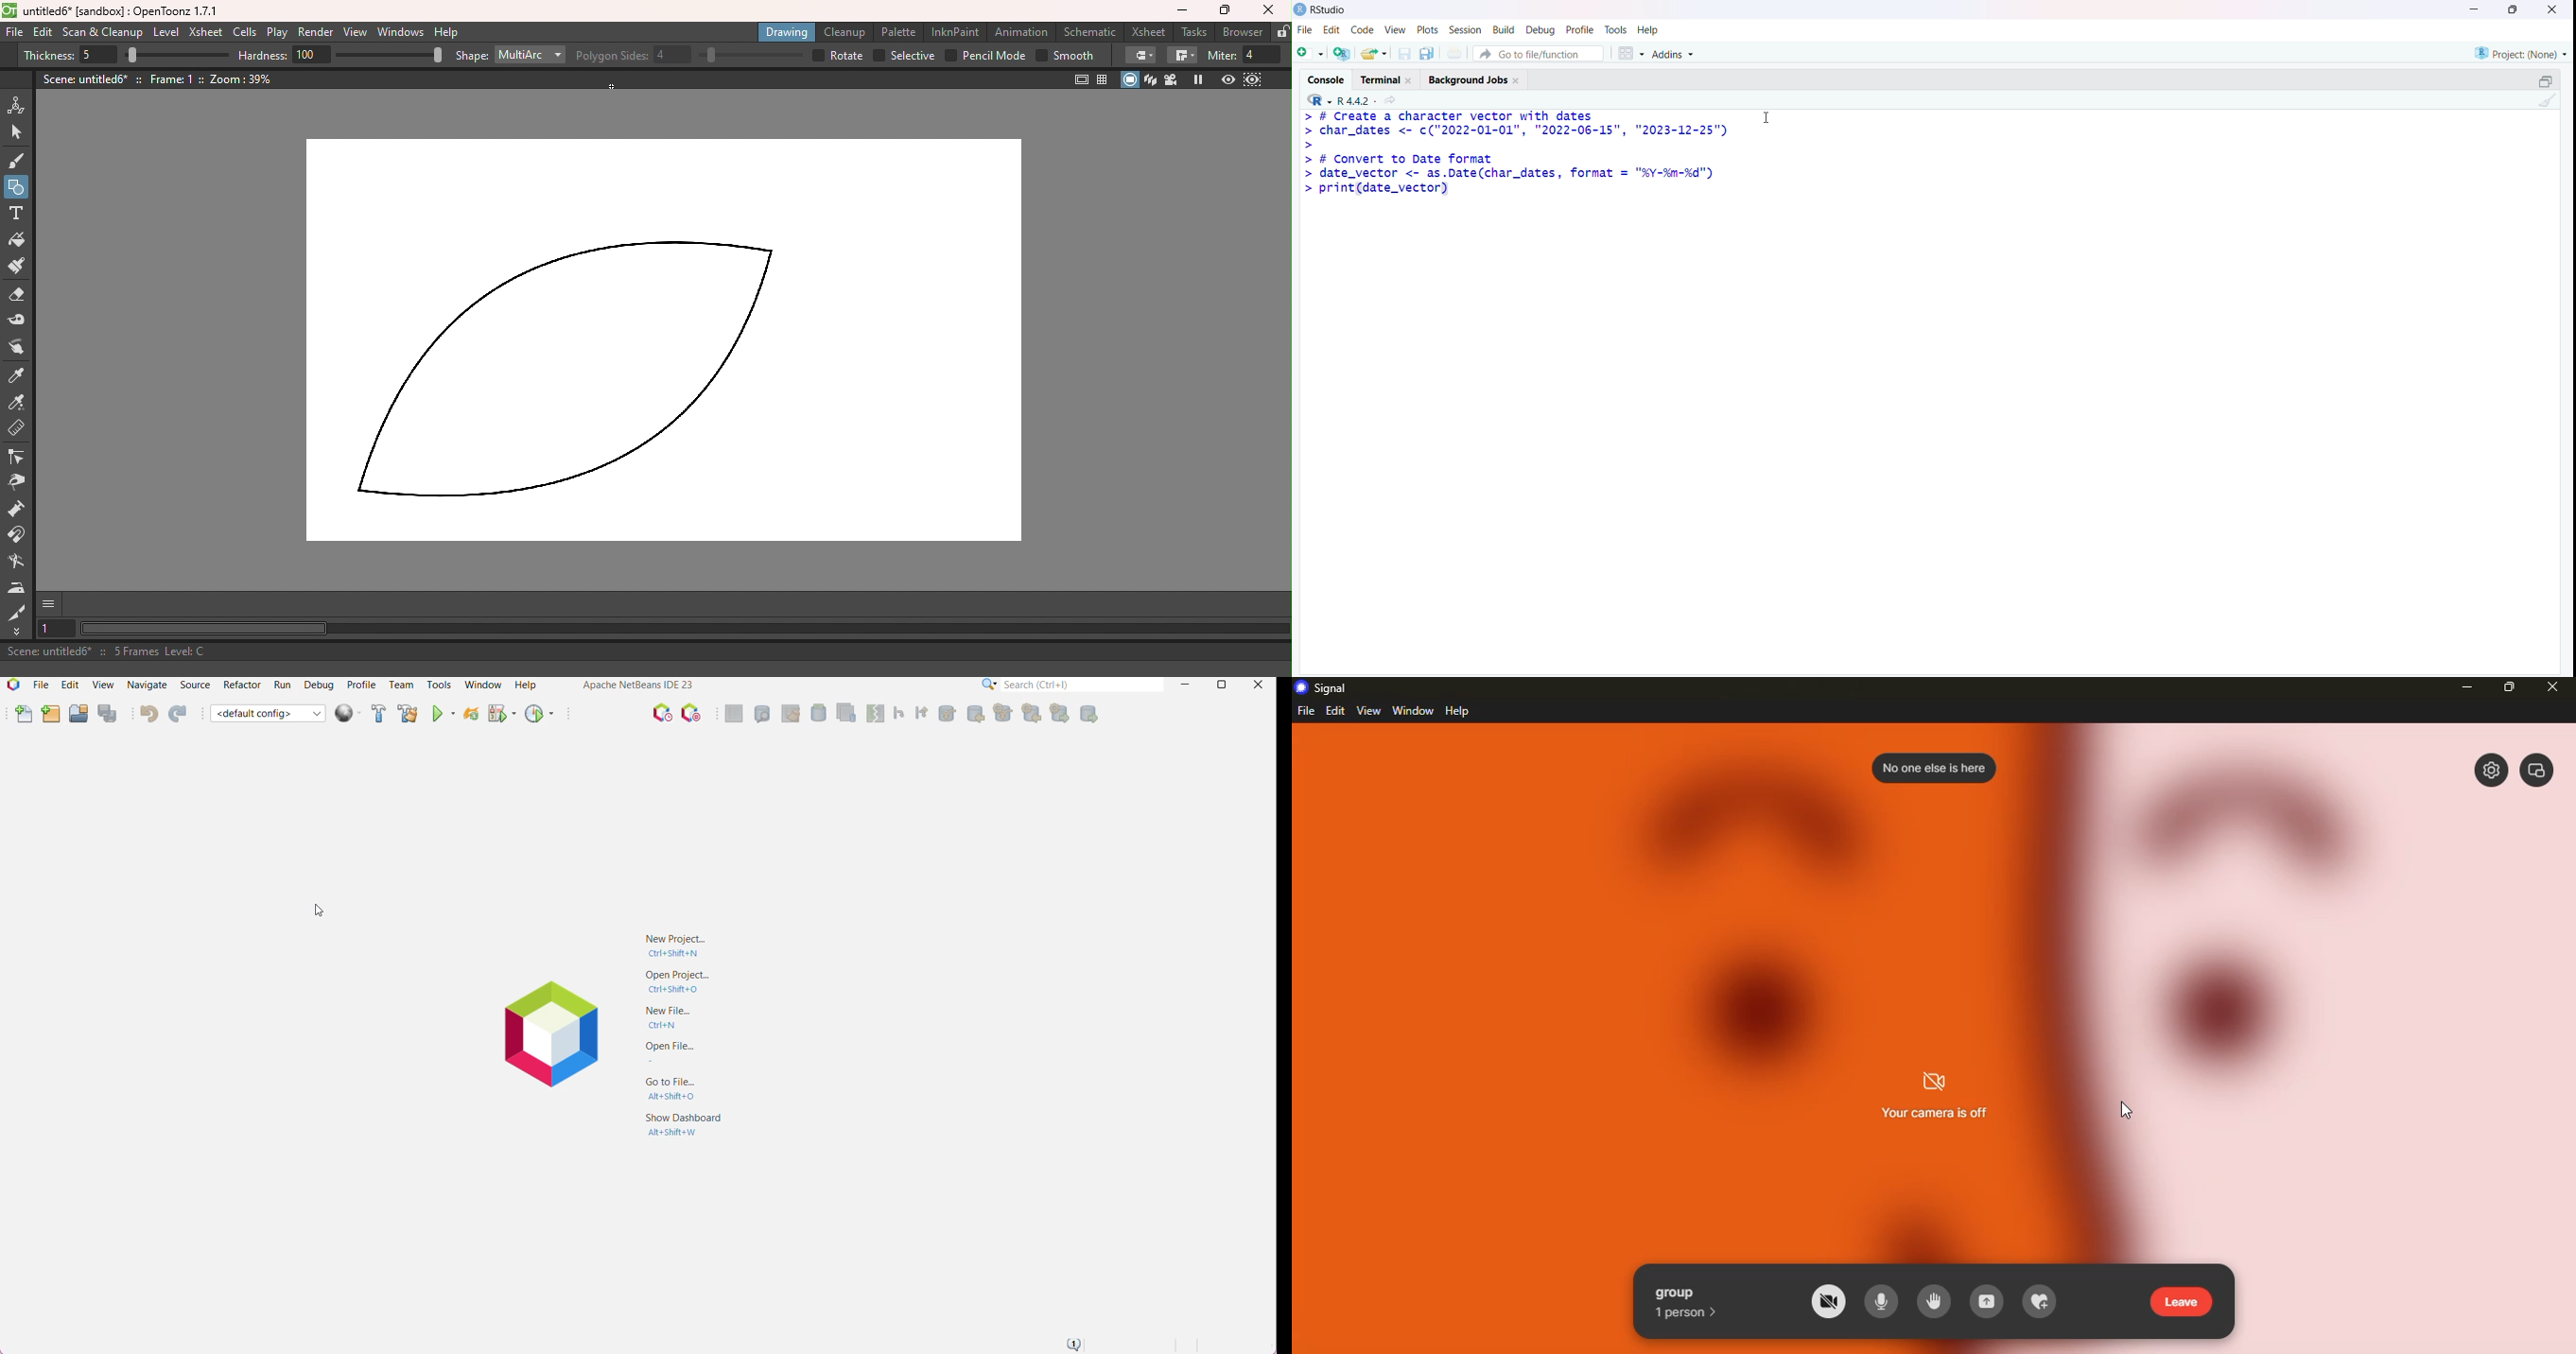  Describe the element at coordinates (20, 485) in the screenshot. I see `Pinch tool` at that location.